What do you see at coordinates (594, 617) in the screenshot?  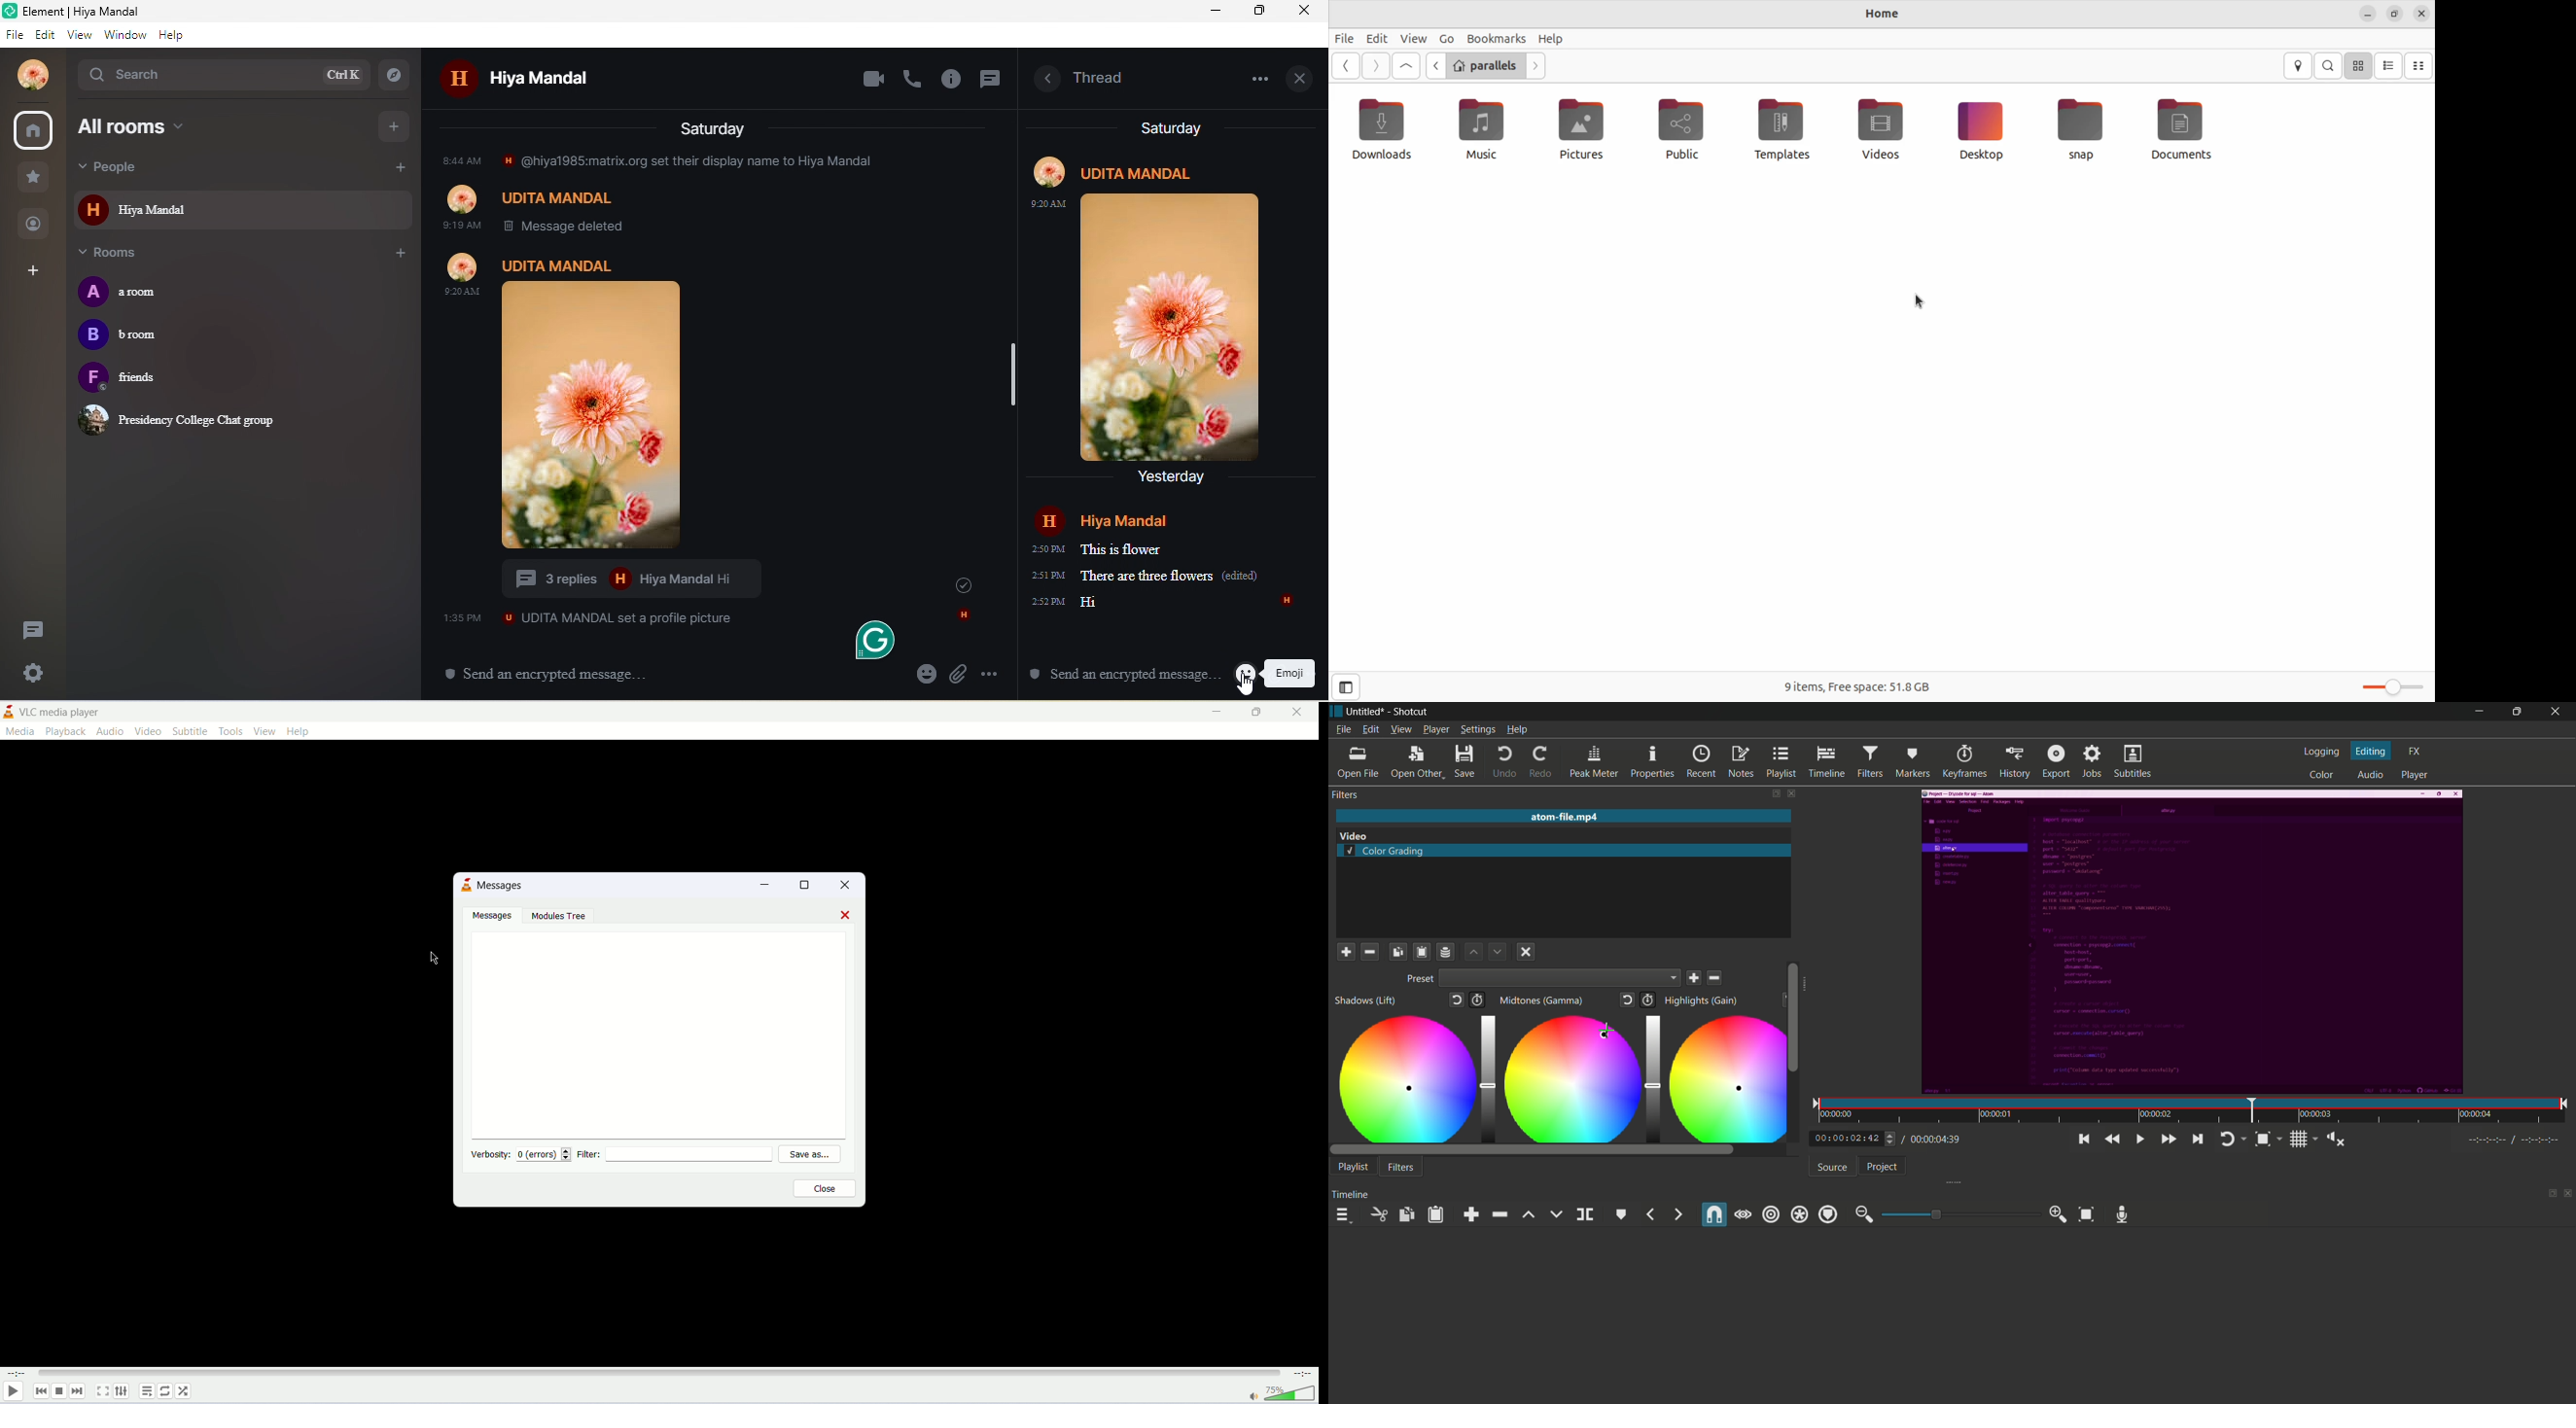 I see `Message` at bounding box center [594, 617].